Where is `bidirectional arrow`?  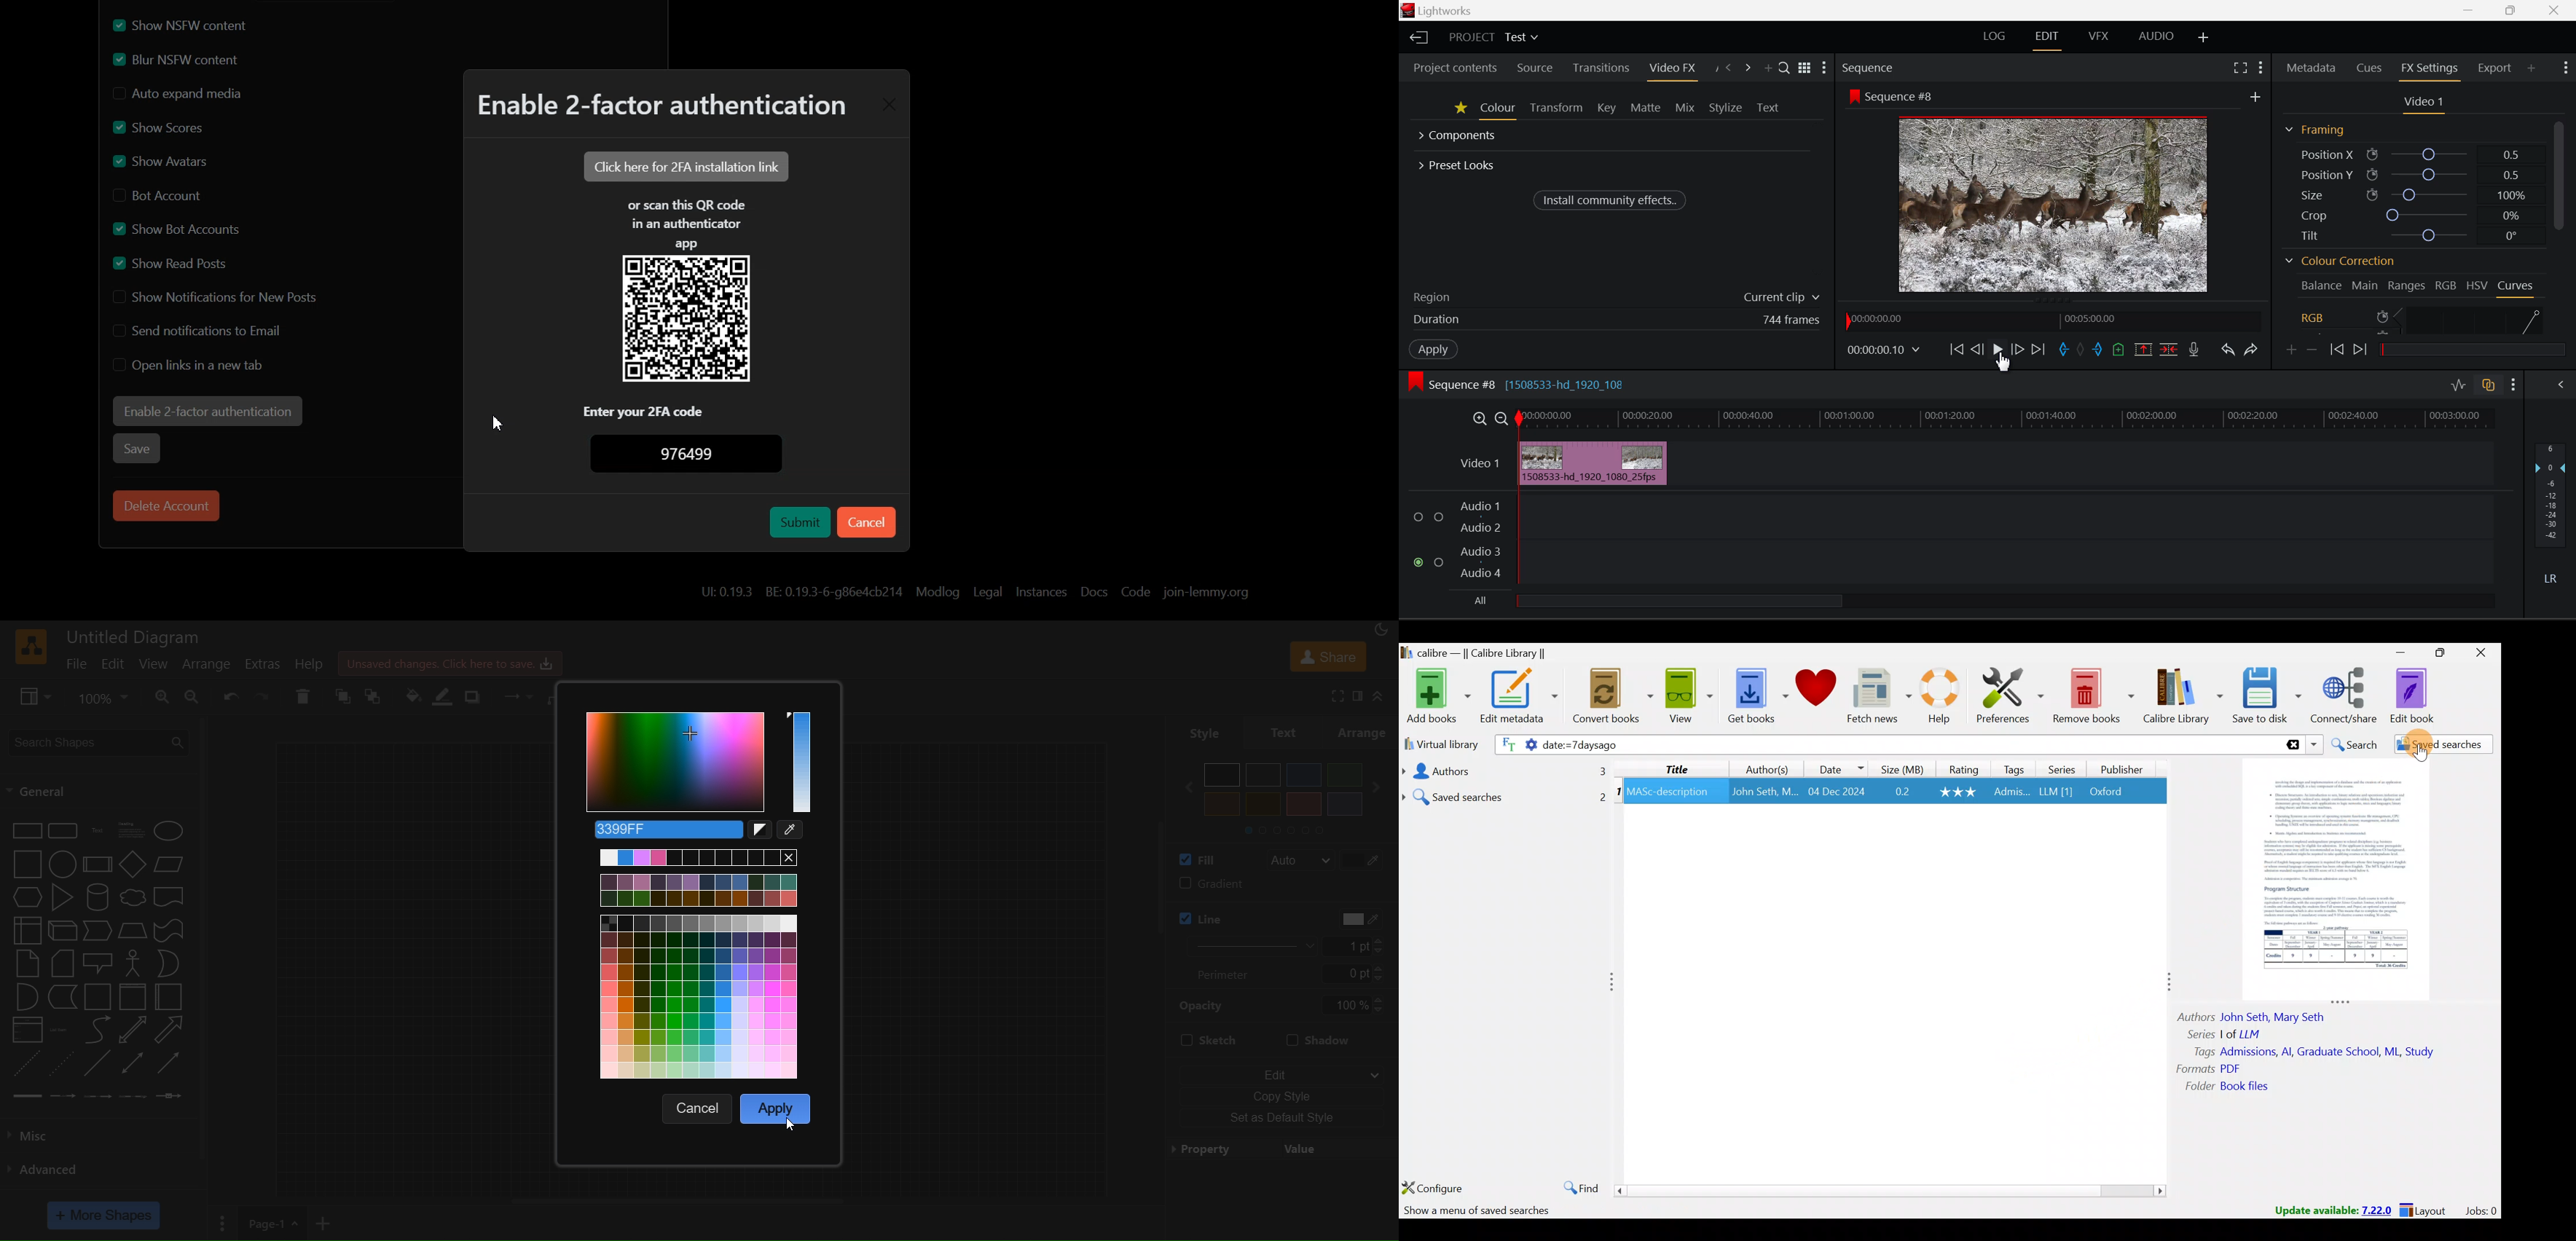
bidirectional arrow is located at coordinates (130, 1031).